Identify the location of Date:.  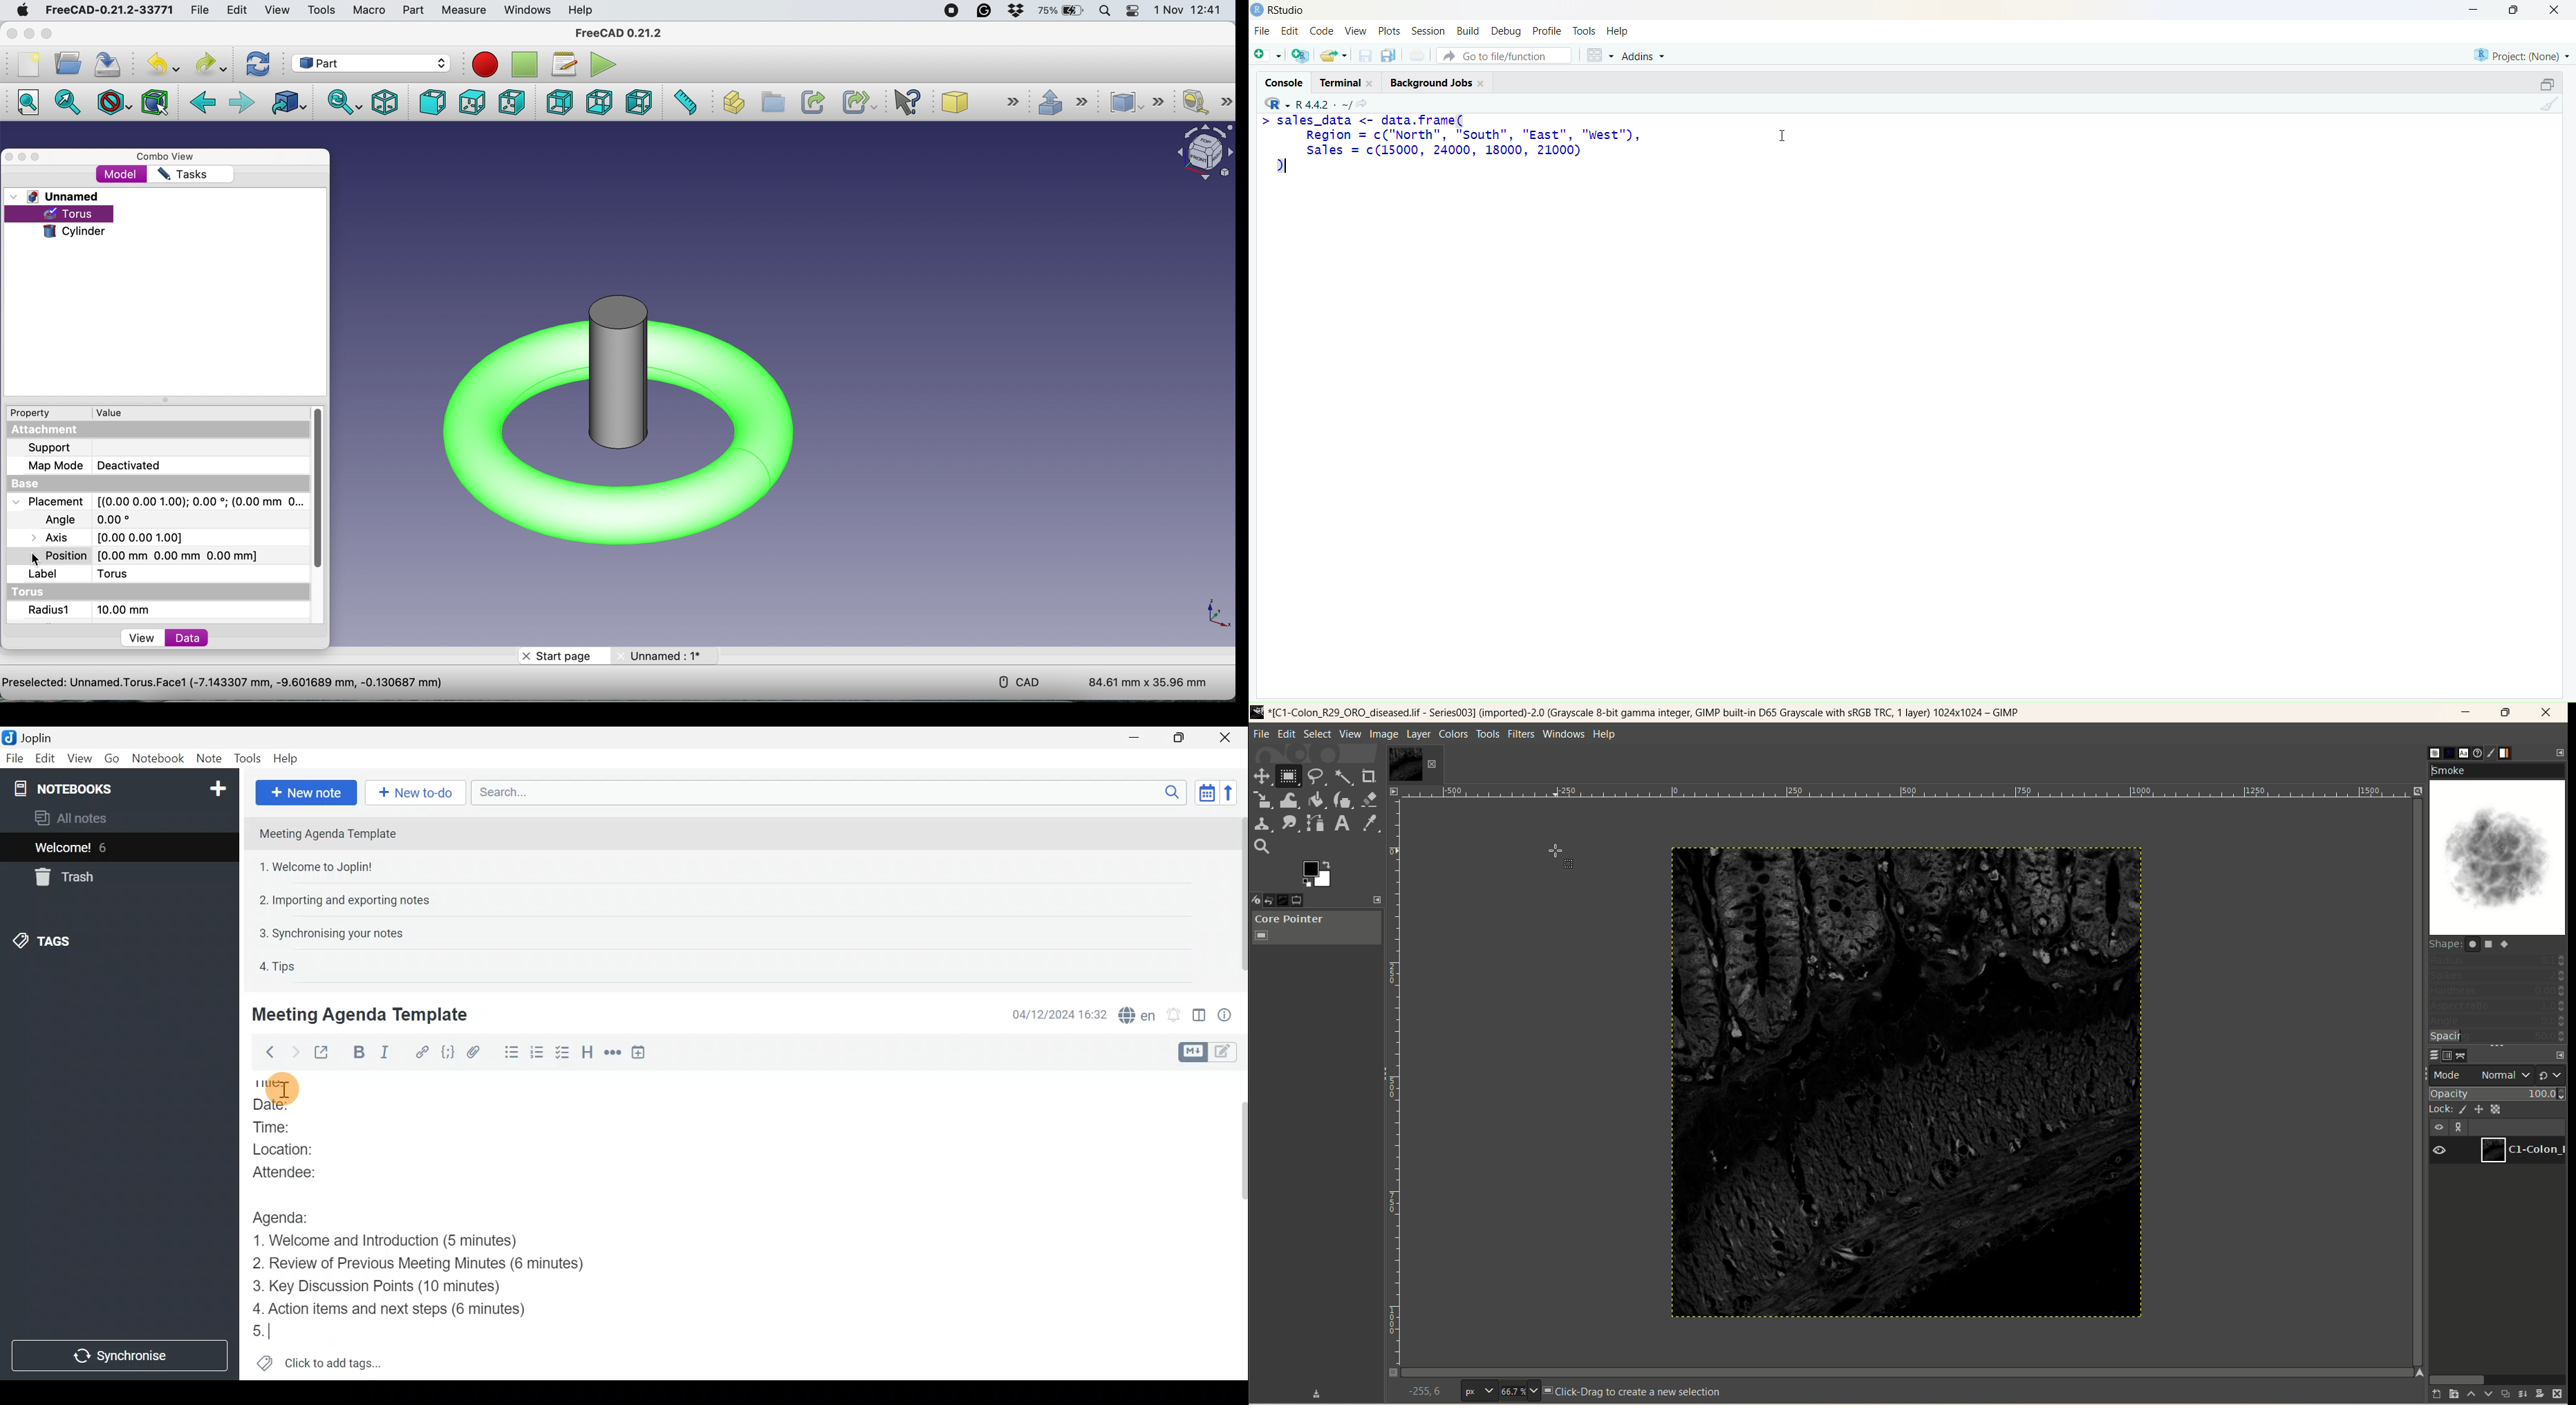
(286, 1106).